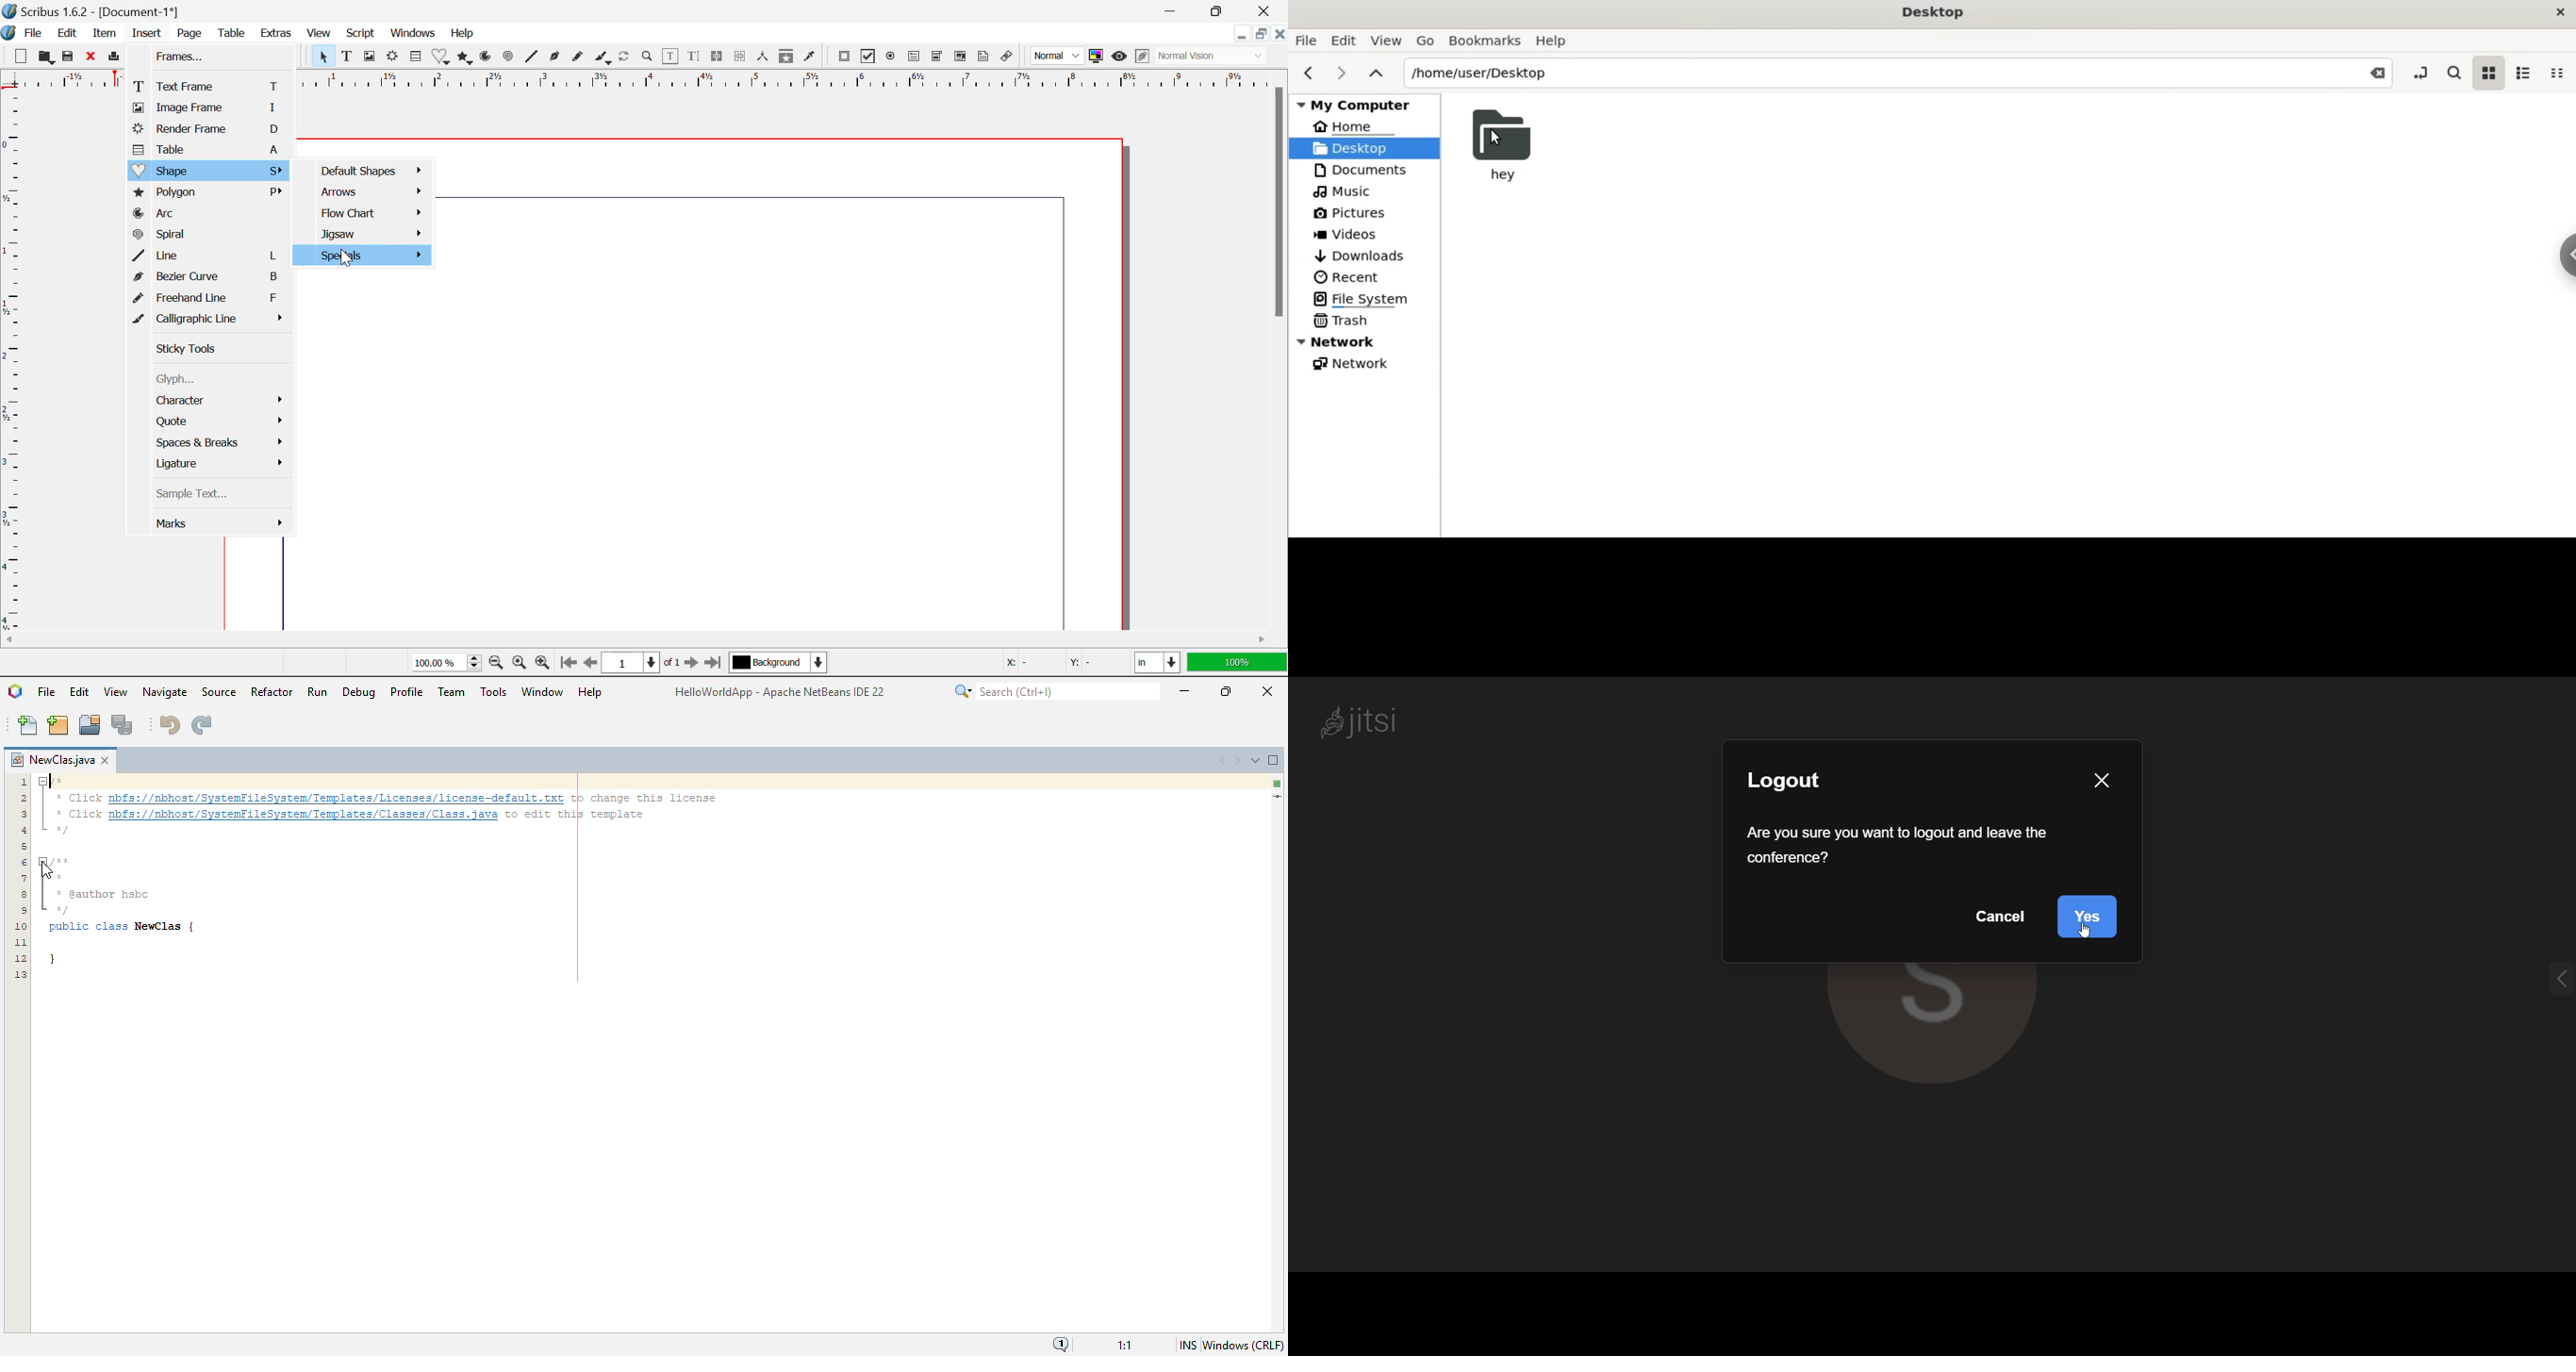 The width and height of the screenshot is (2576, 1372). What do you see at coordinates (2002, 921) in the screenshot?
I see `cancel` at bounding box center [2002, 921].